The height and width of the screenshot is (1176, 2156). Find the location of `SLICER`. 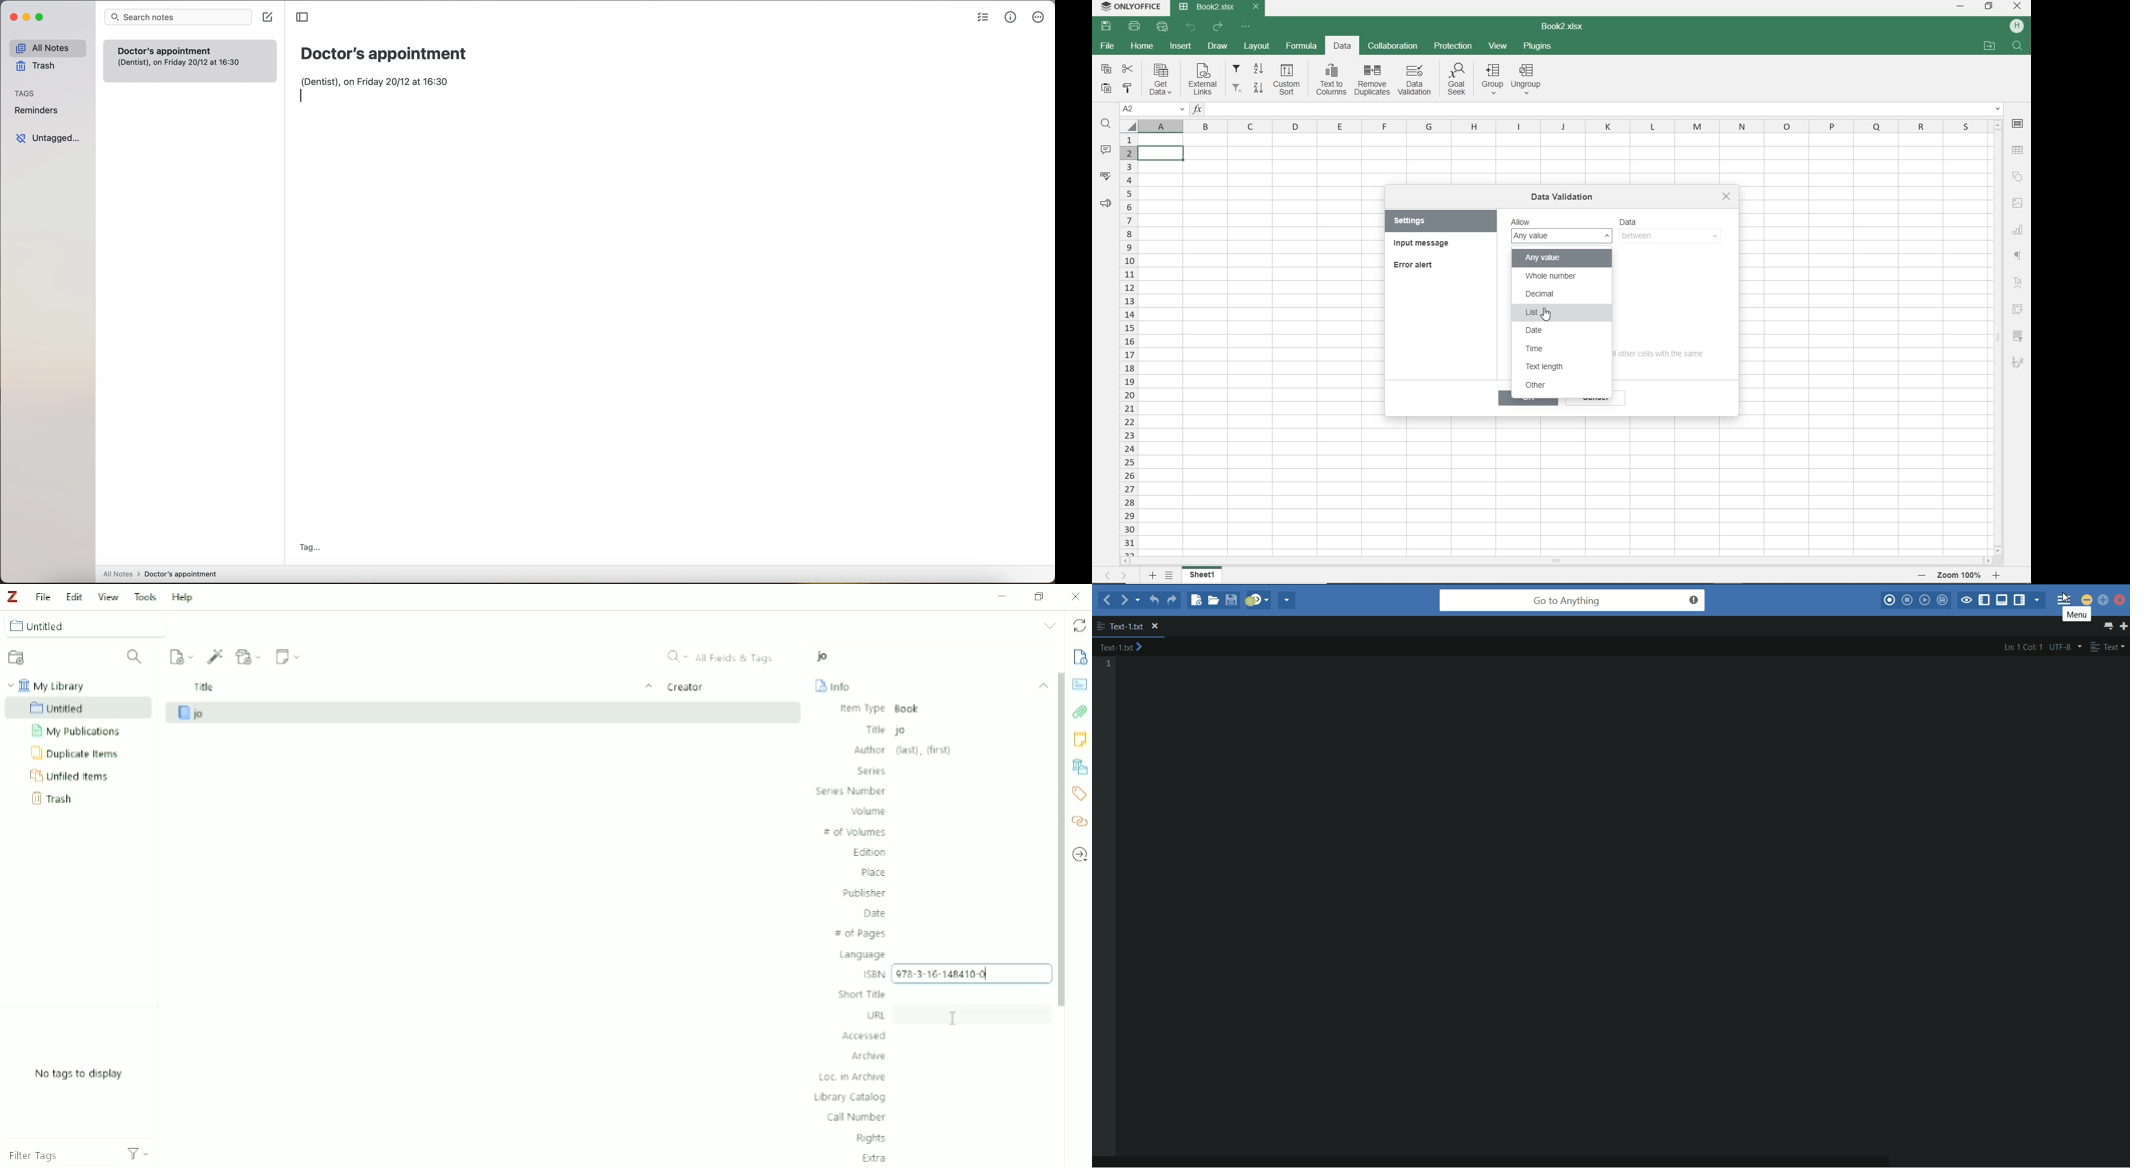

SLICER is located at coordinates (2018, 337).